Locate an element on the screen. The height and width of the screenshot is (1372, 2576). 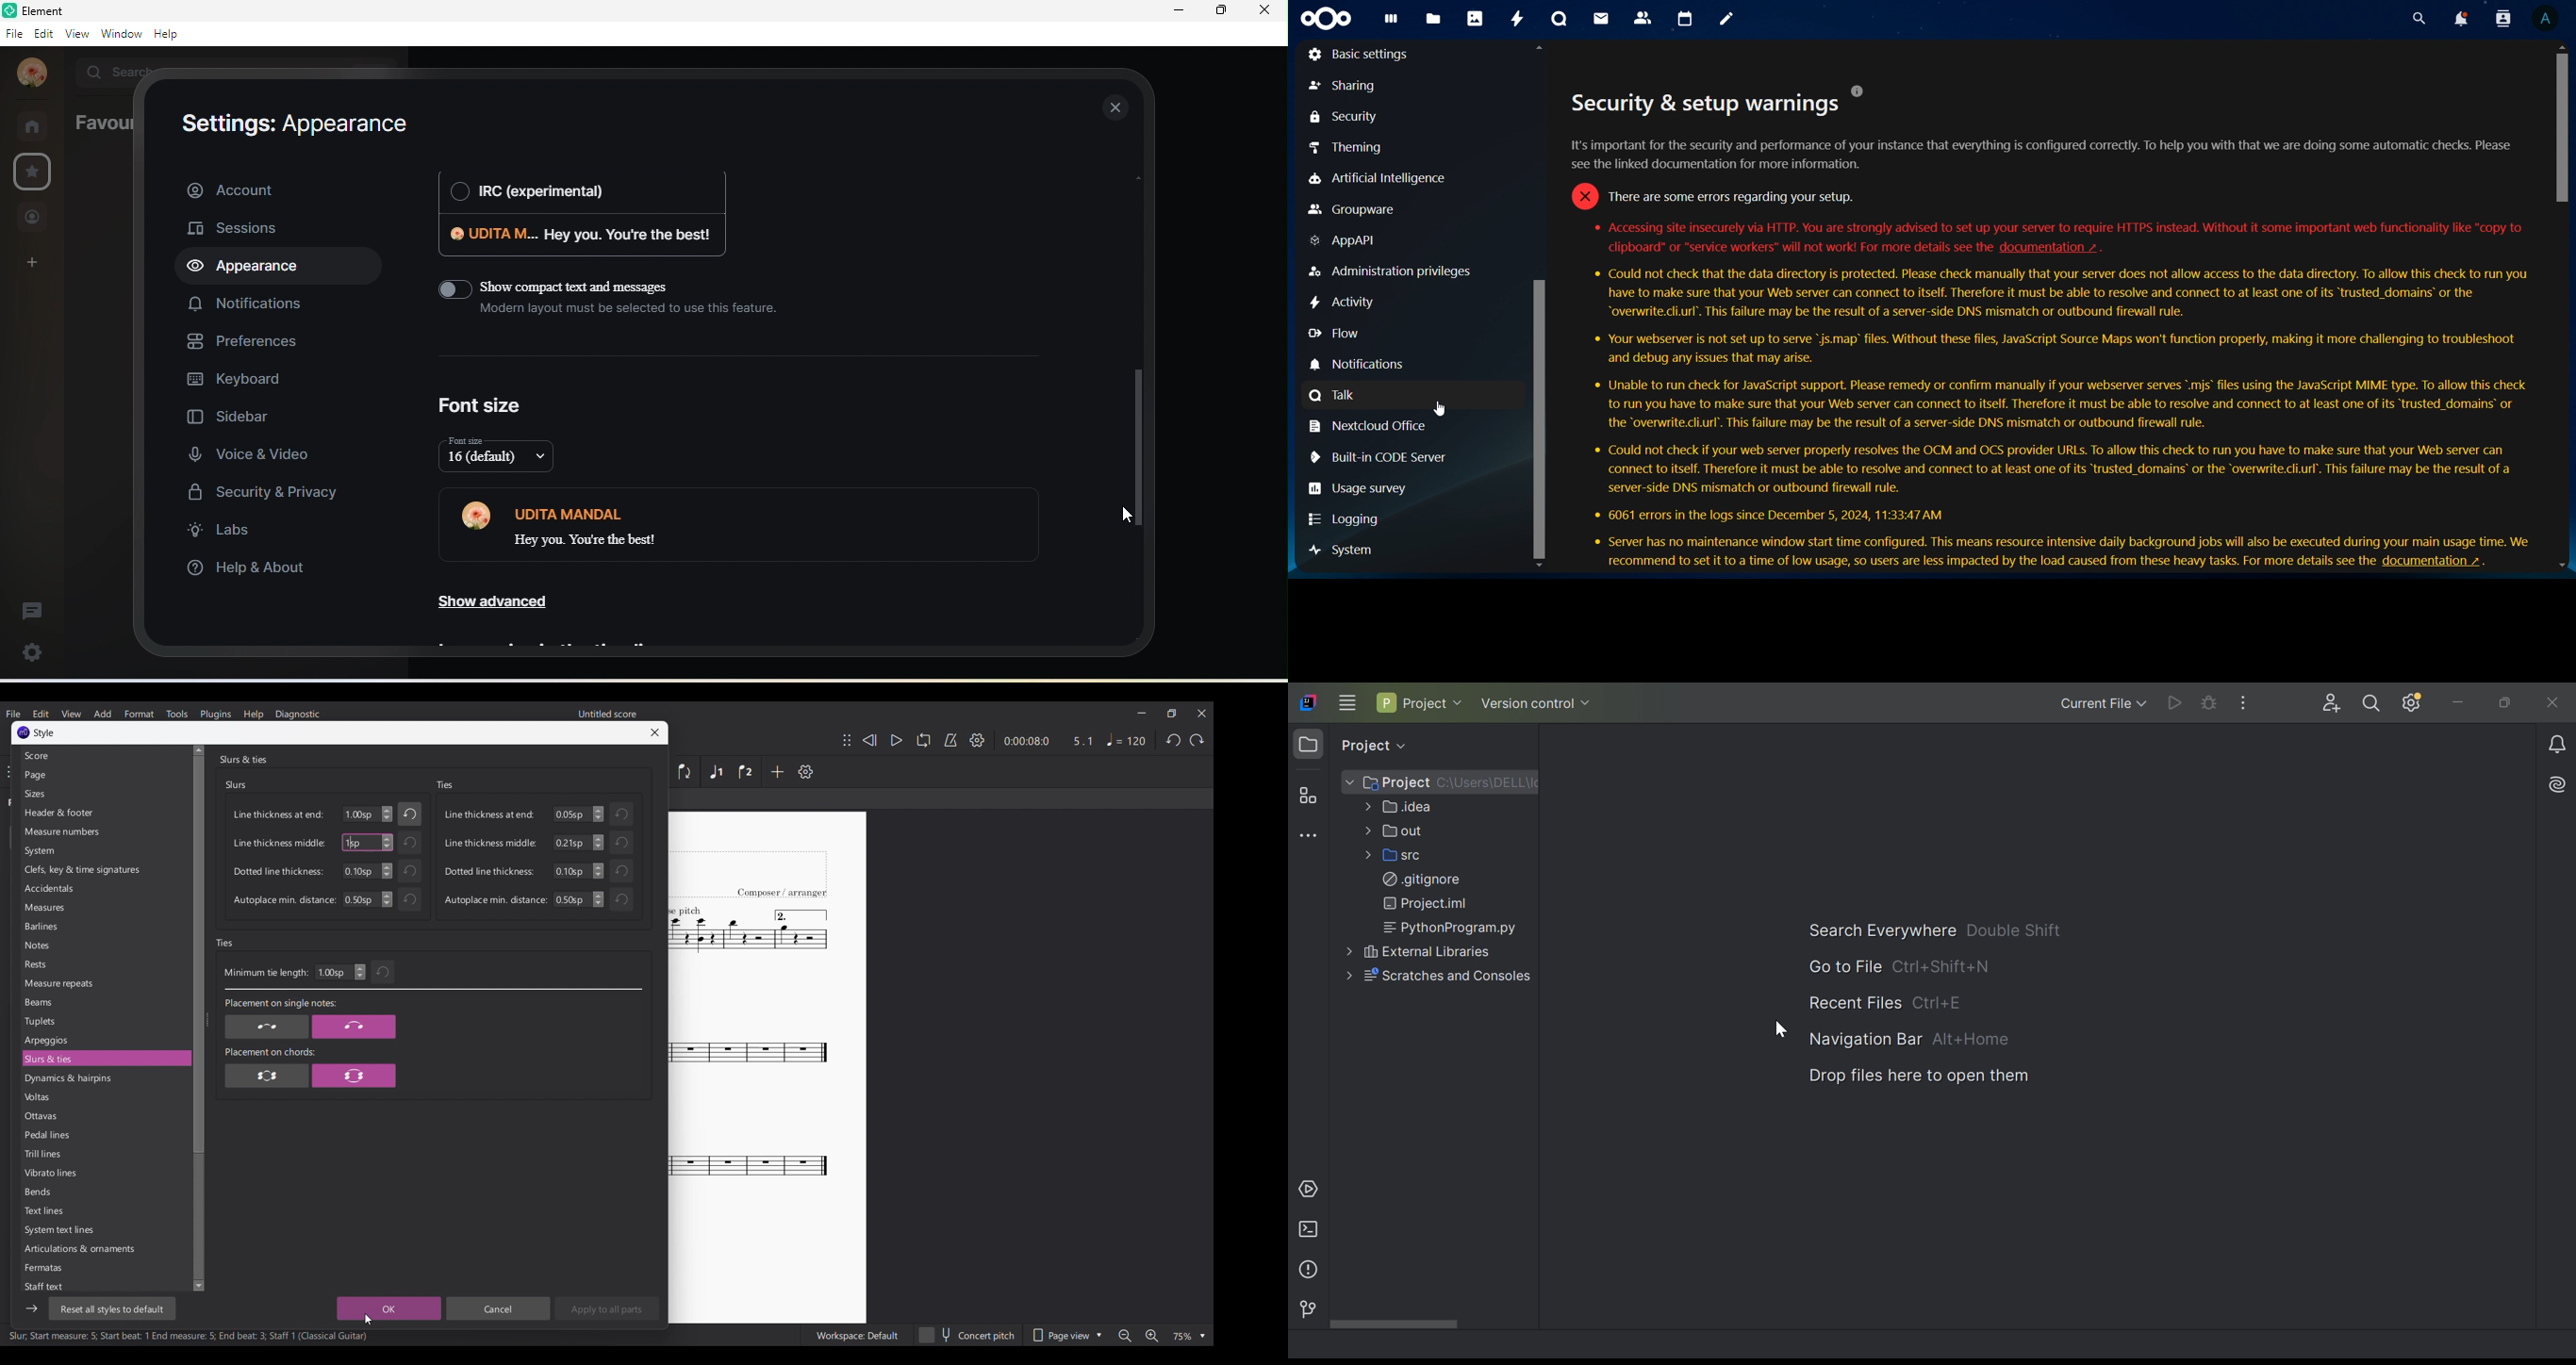
Measure repeats is located at coordinates (104, 983).